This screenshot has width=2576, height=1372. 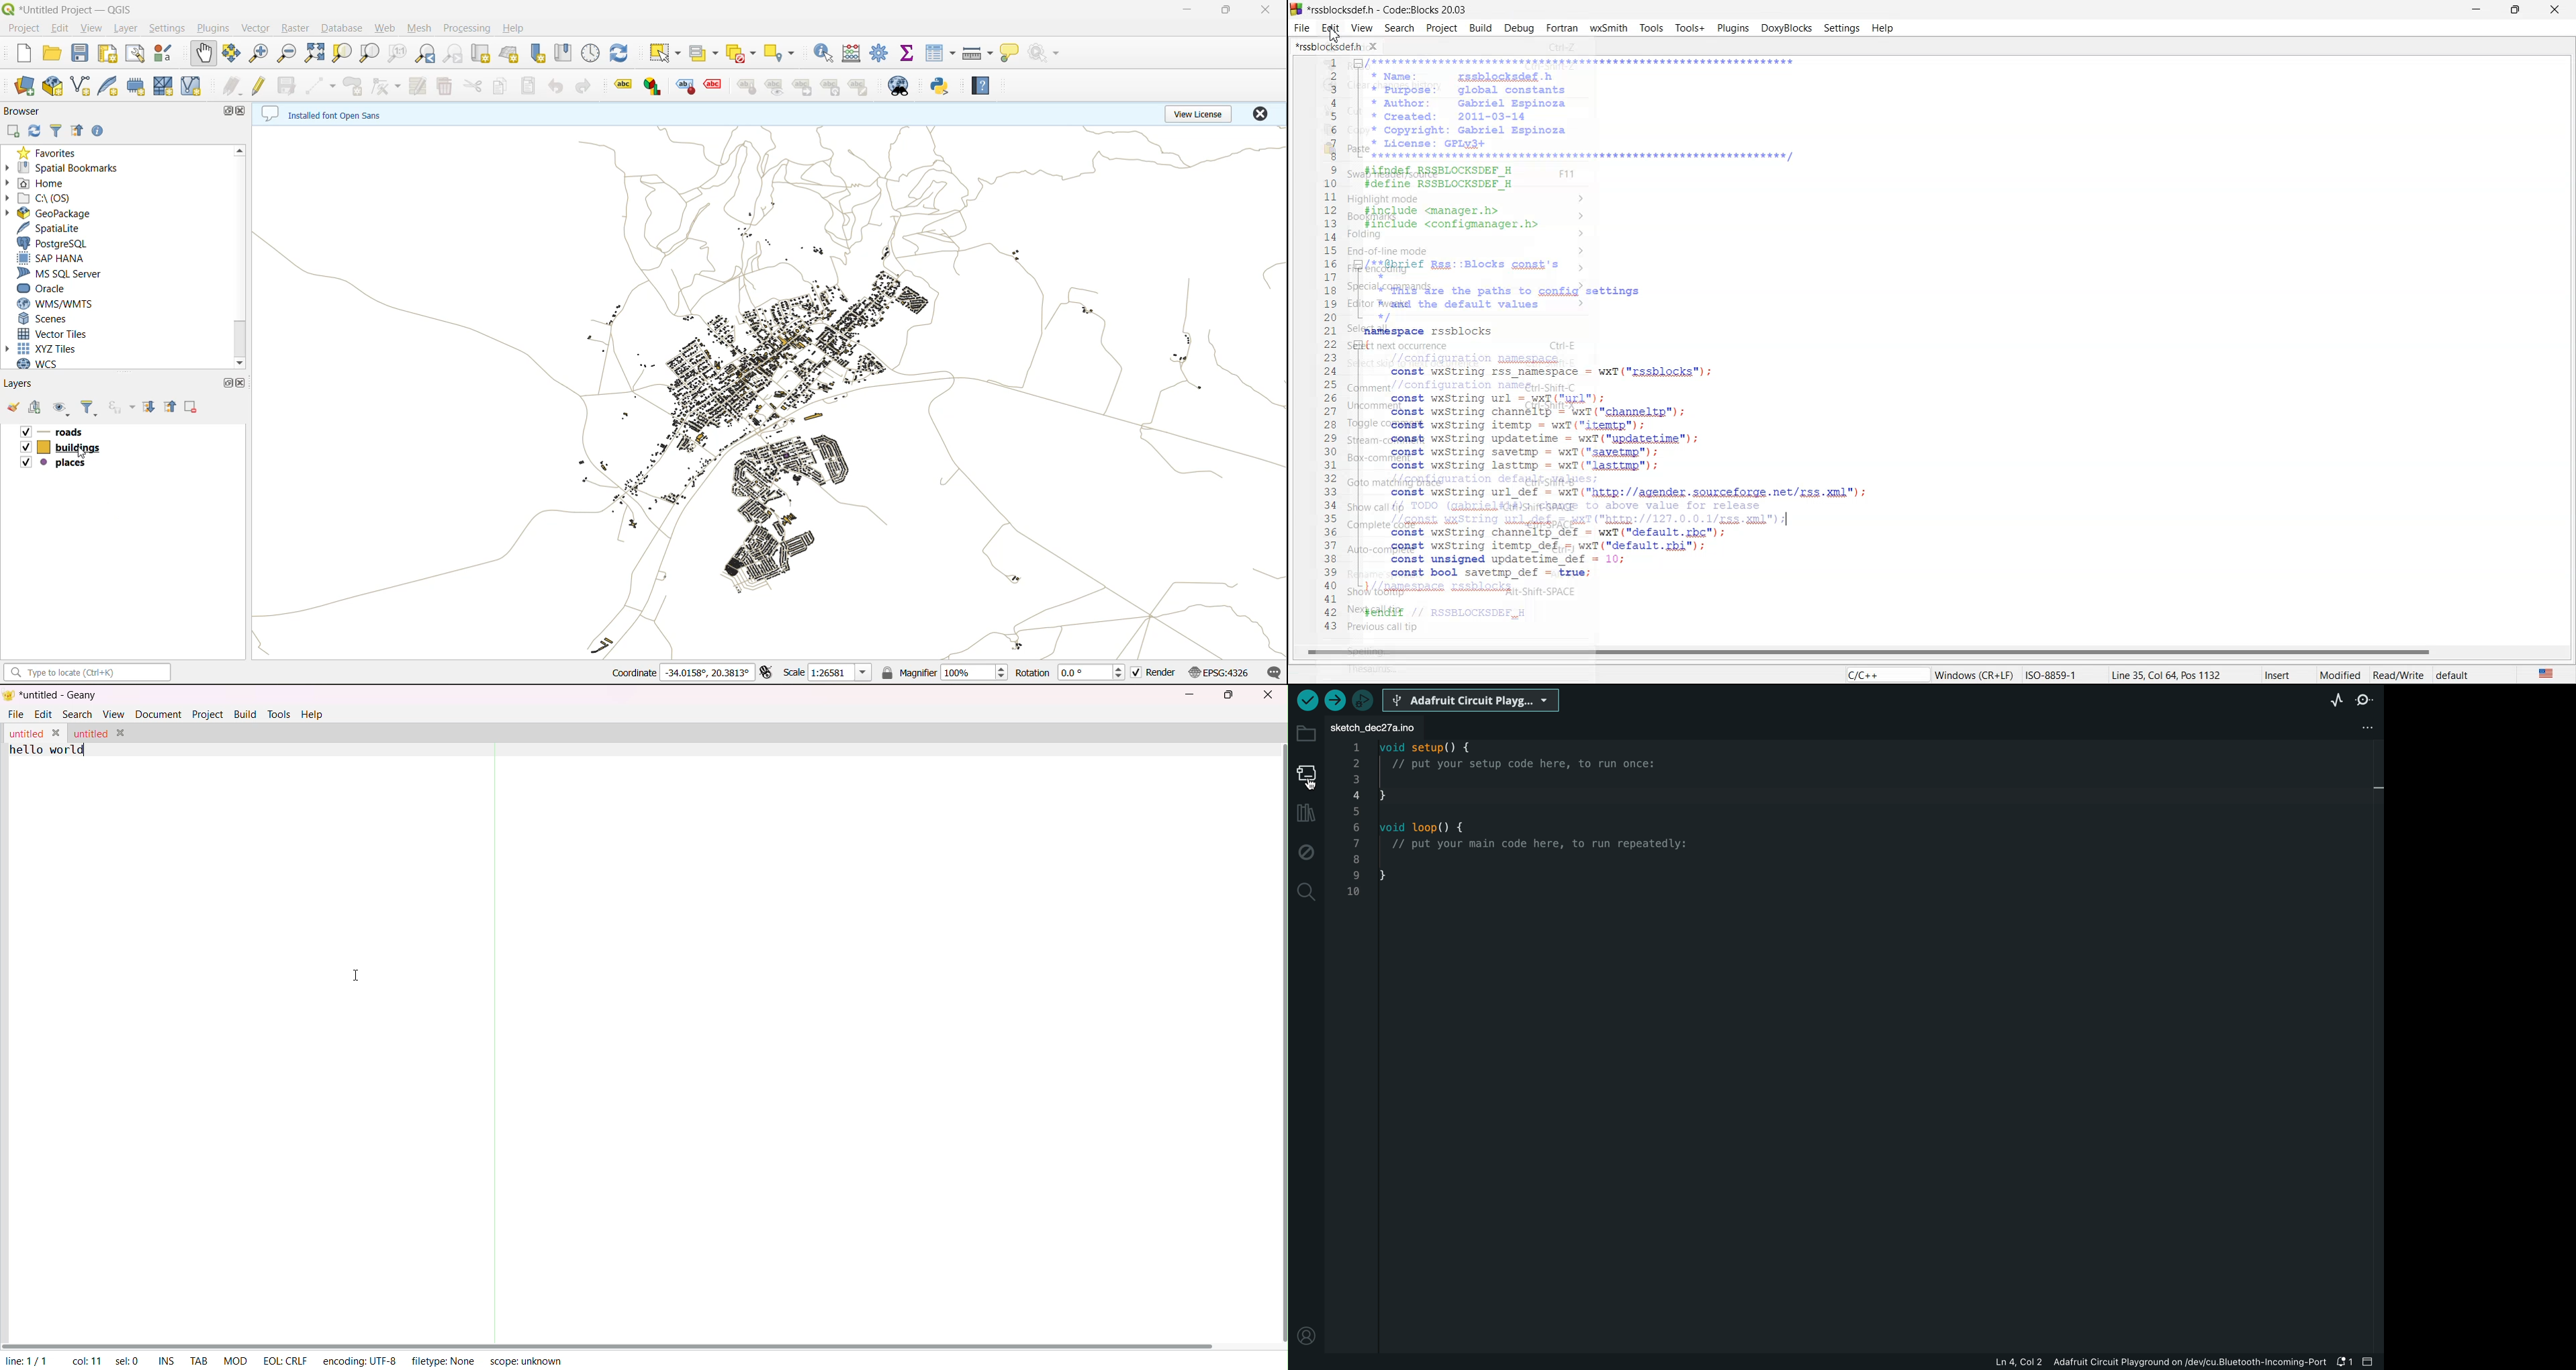 What do you see at coordinates (1361, 64) in the screenshot?
I see `minimize` at bounding box center [1361, 64].